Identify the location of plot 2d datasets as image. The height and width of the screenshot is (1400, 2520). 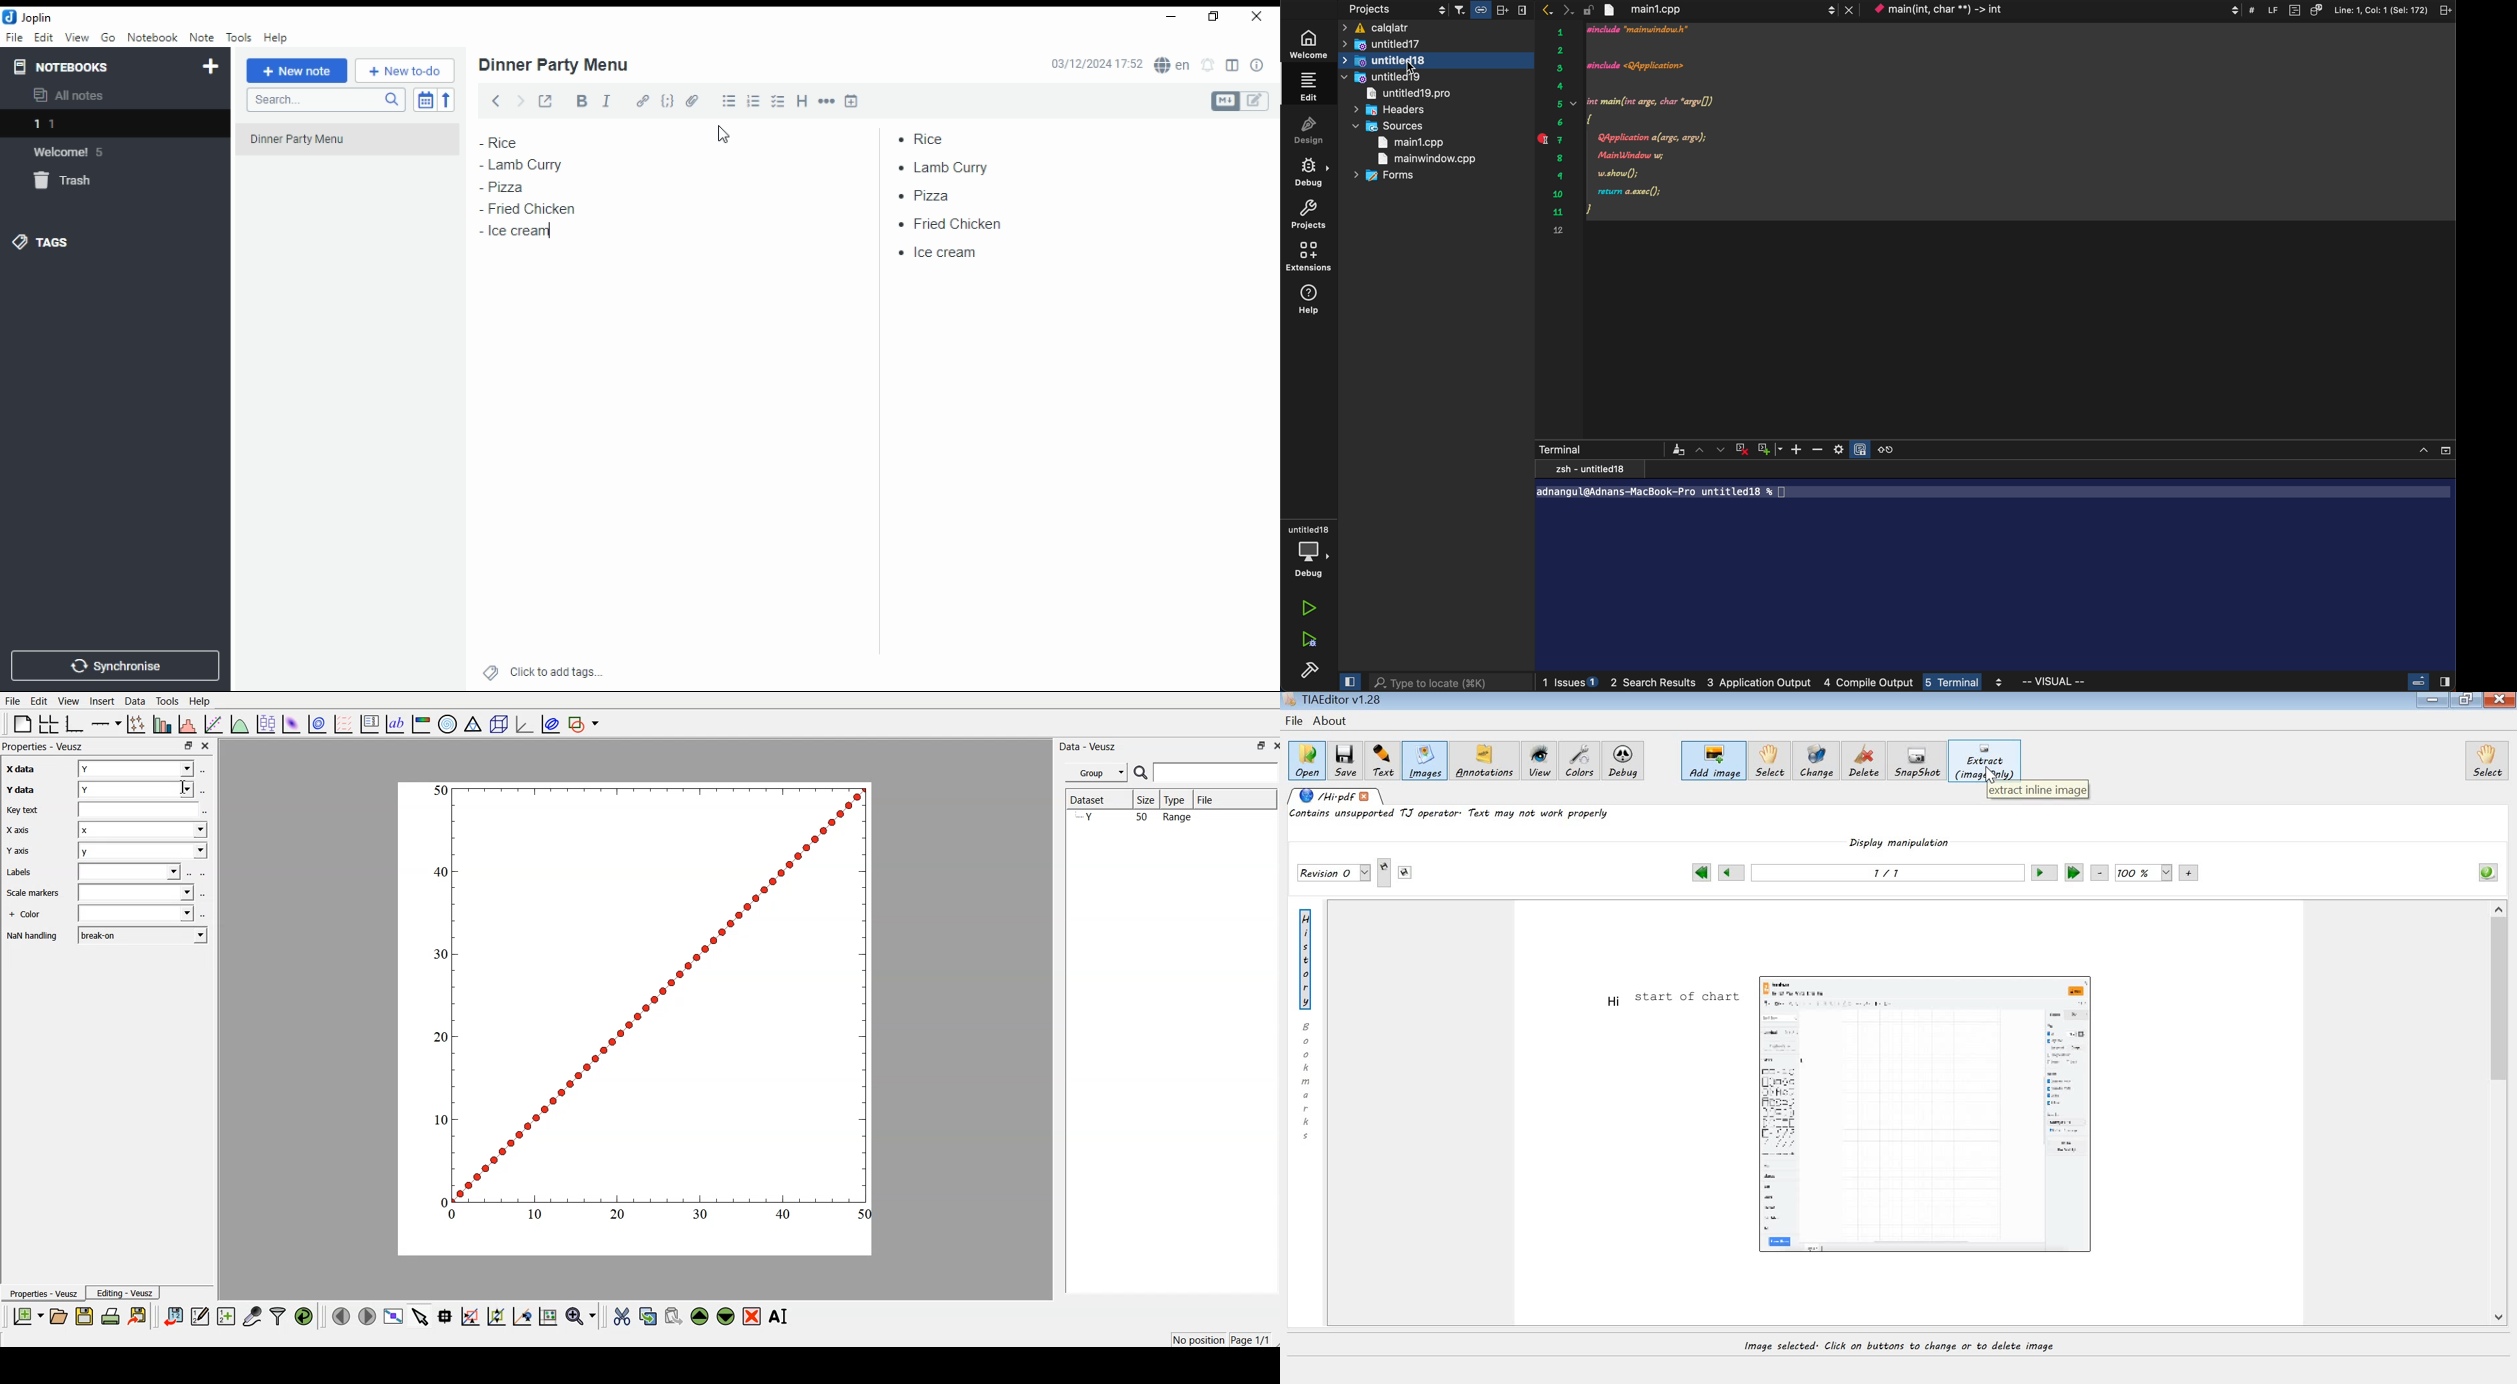
(292, 722).